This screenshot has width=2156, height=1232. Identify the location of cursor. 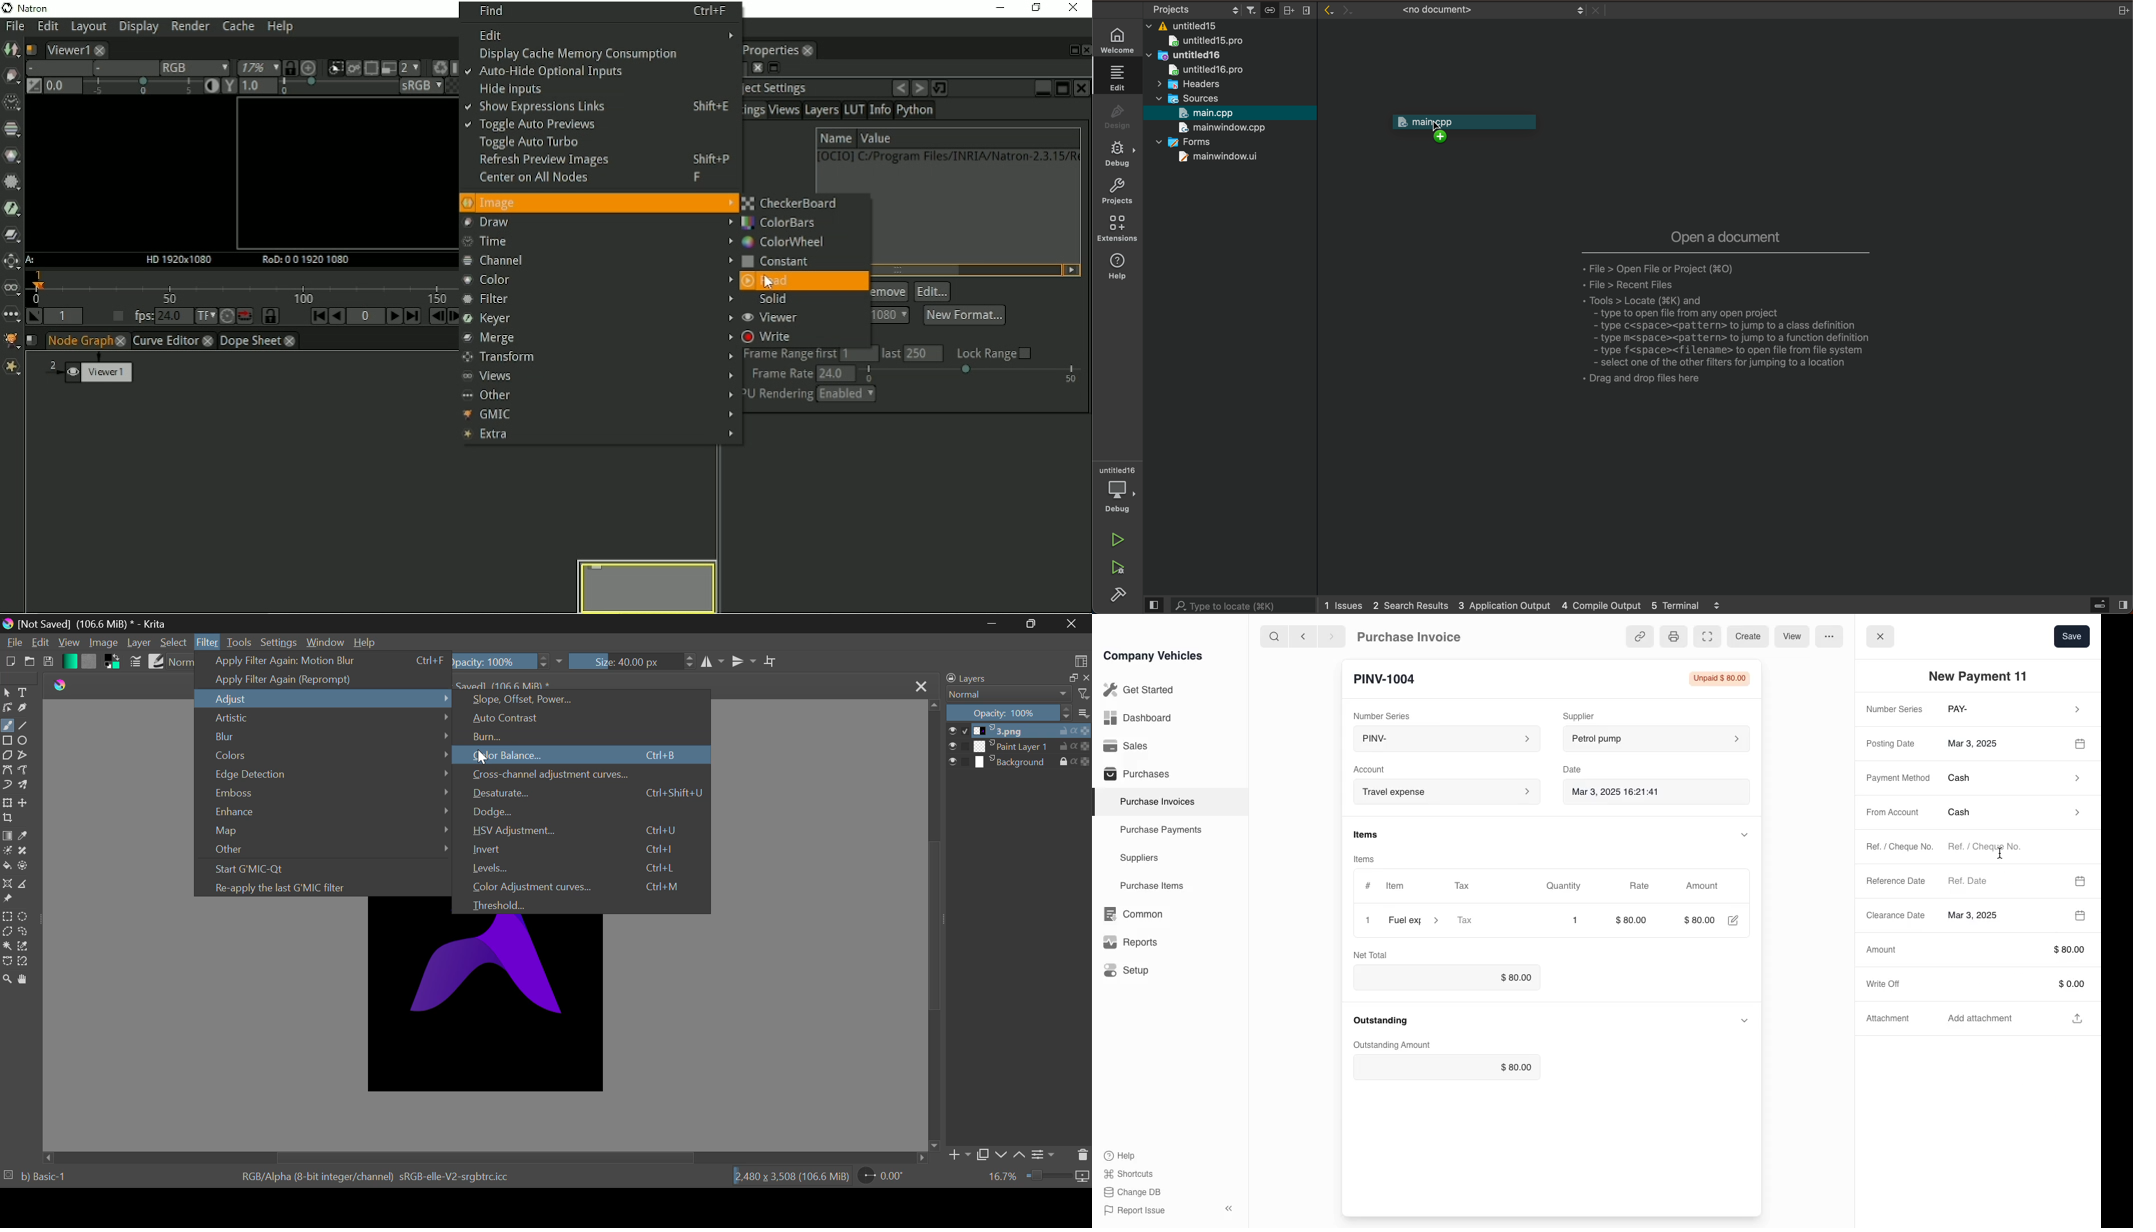
(2001, 853).